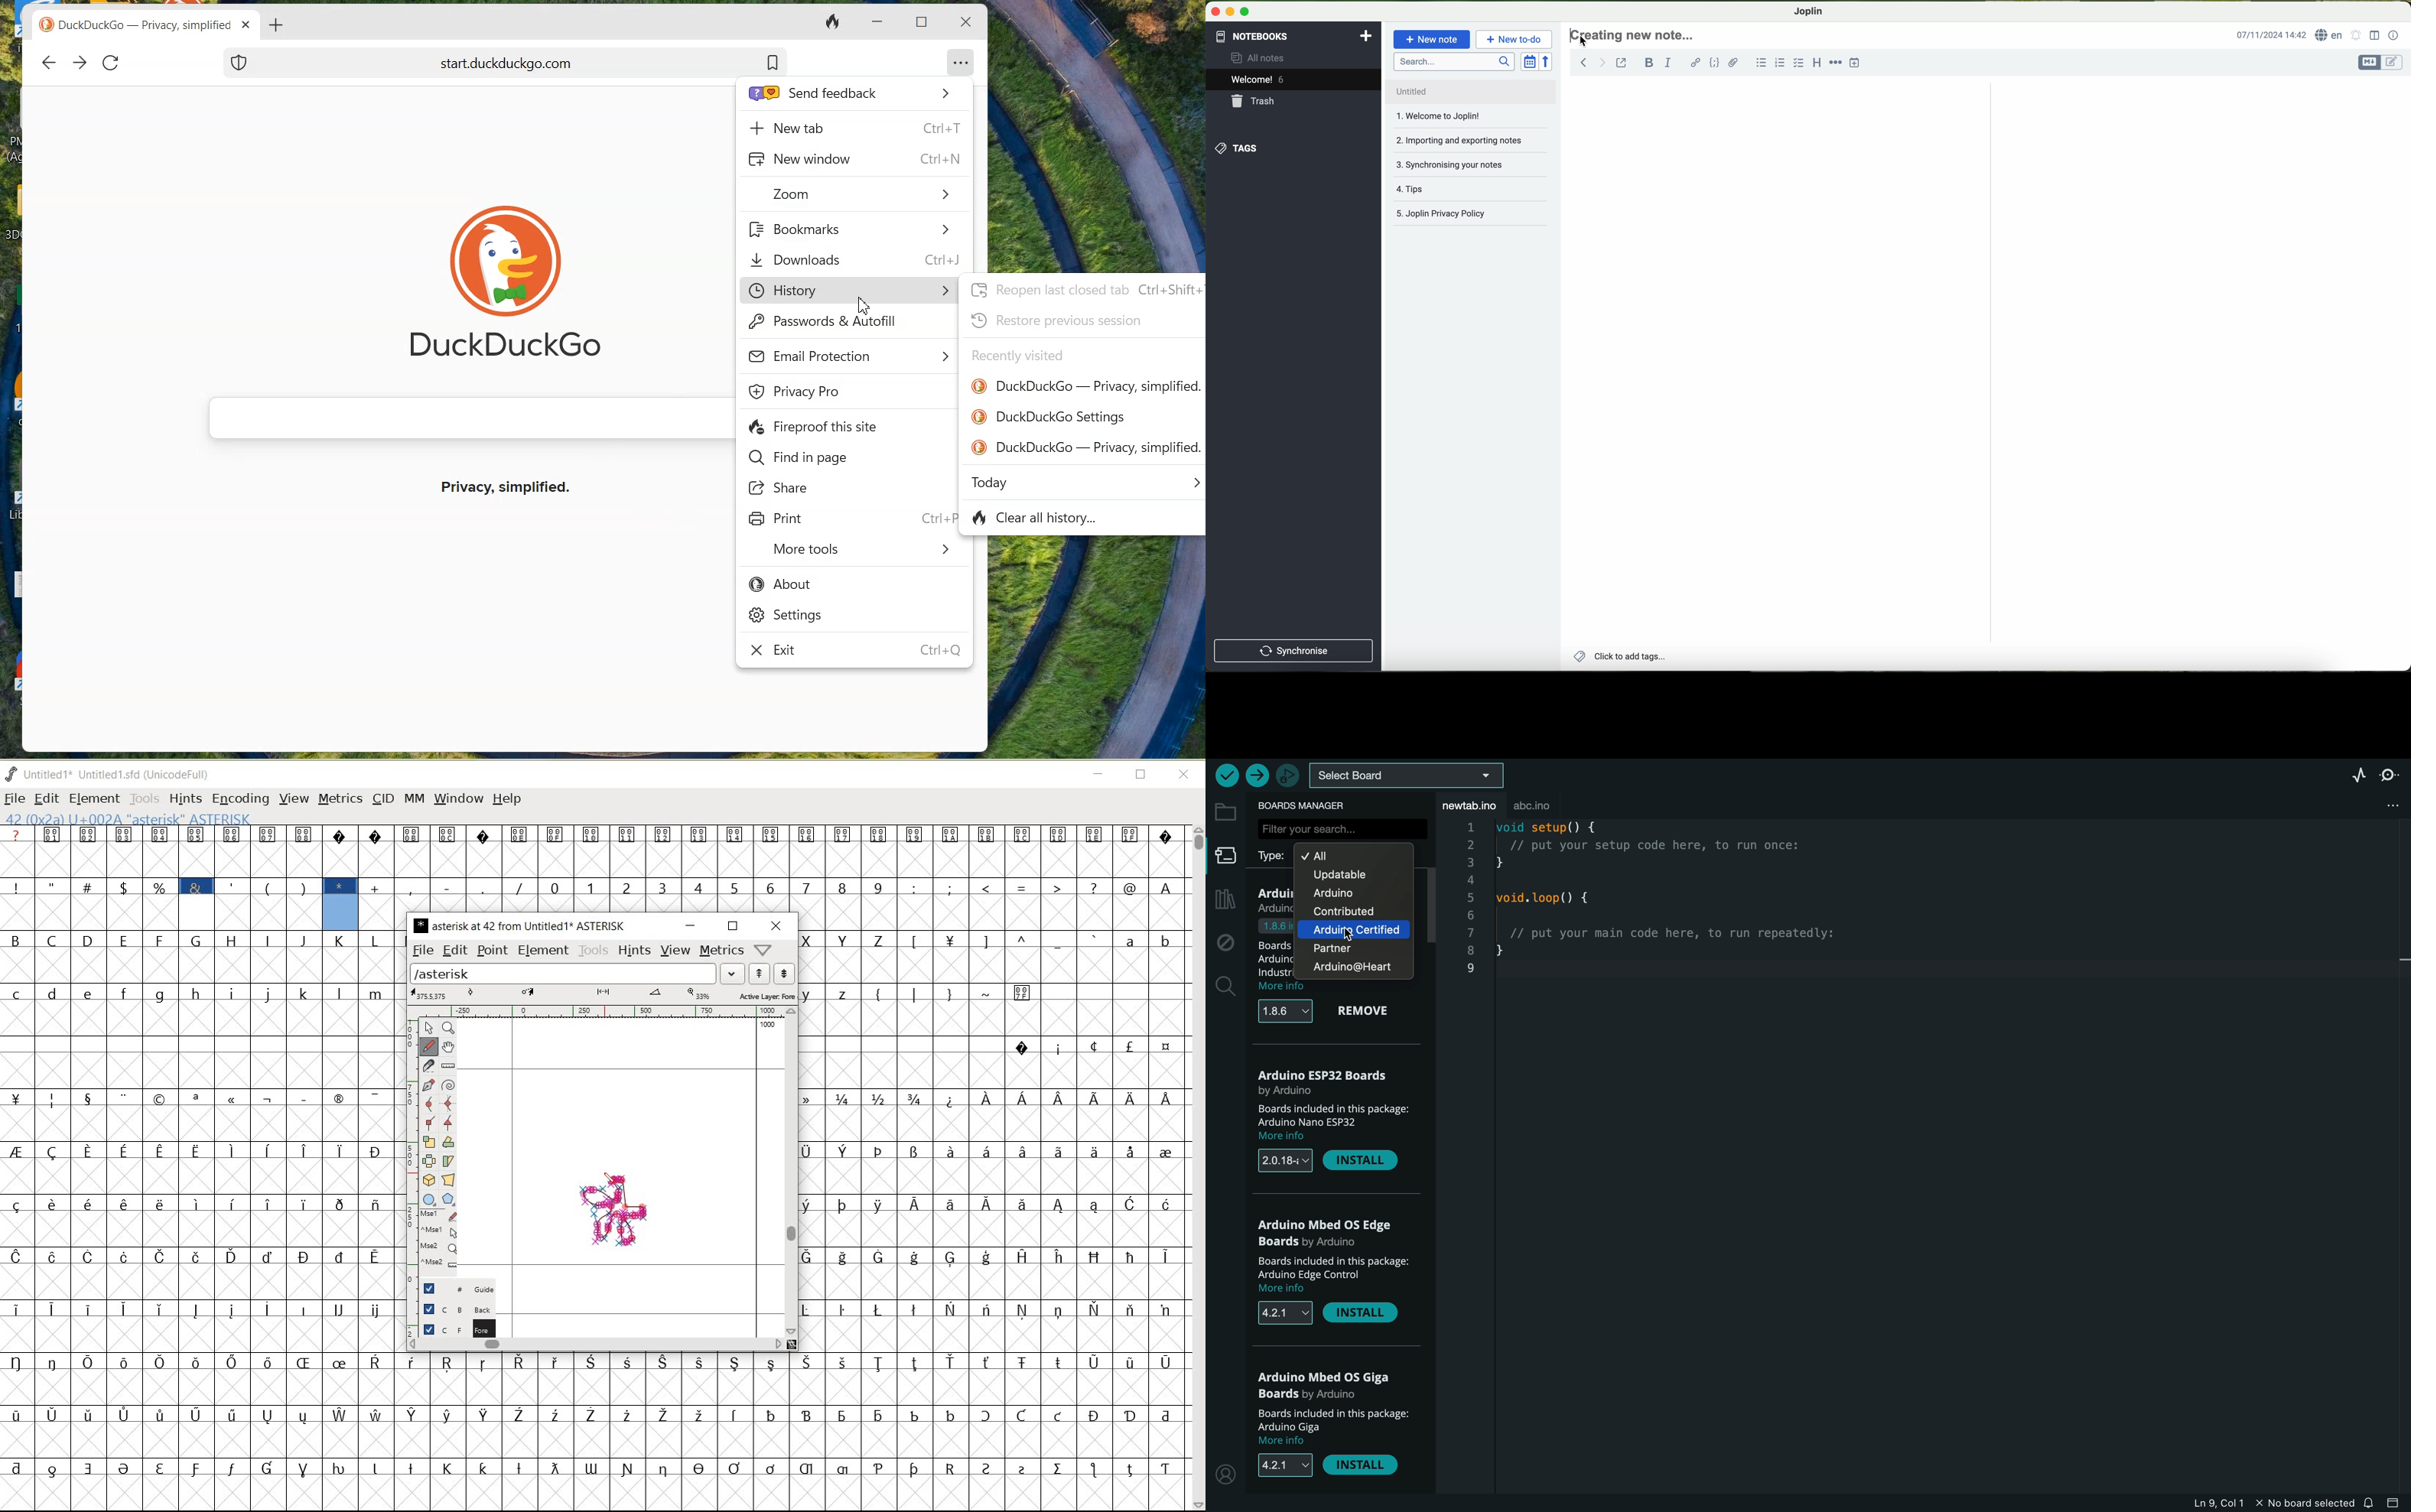  I want to click on TOOLS, so click(592, 951).